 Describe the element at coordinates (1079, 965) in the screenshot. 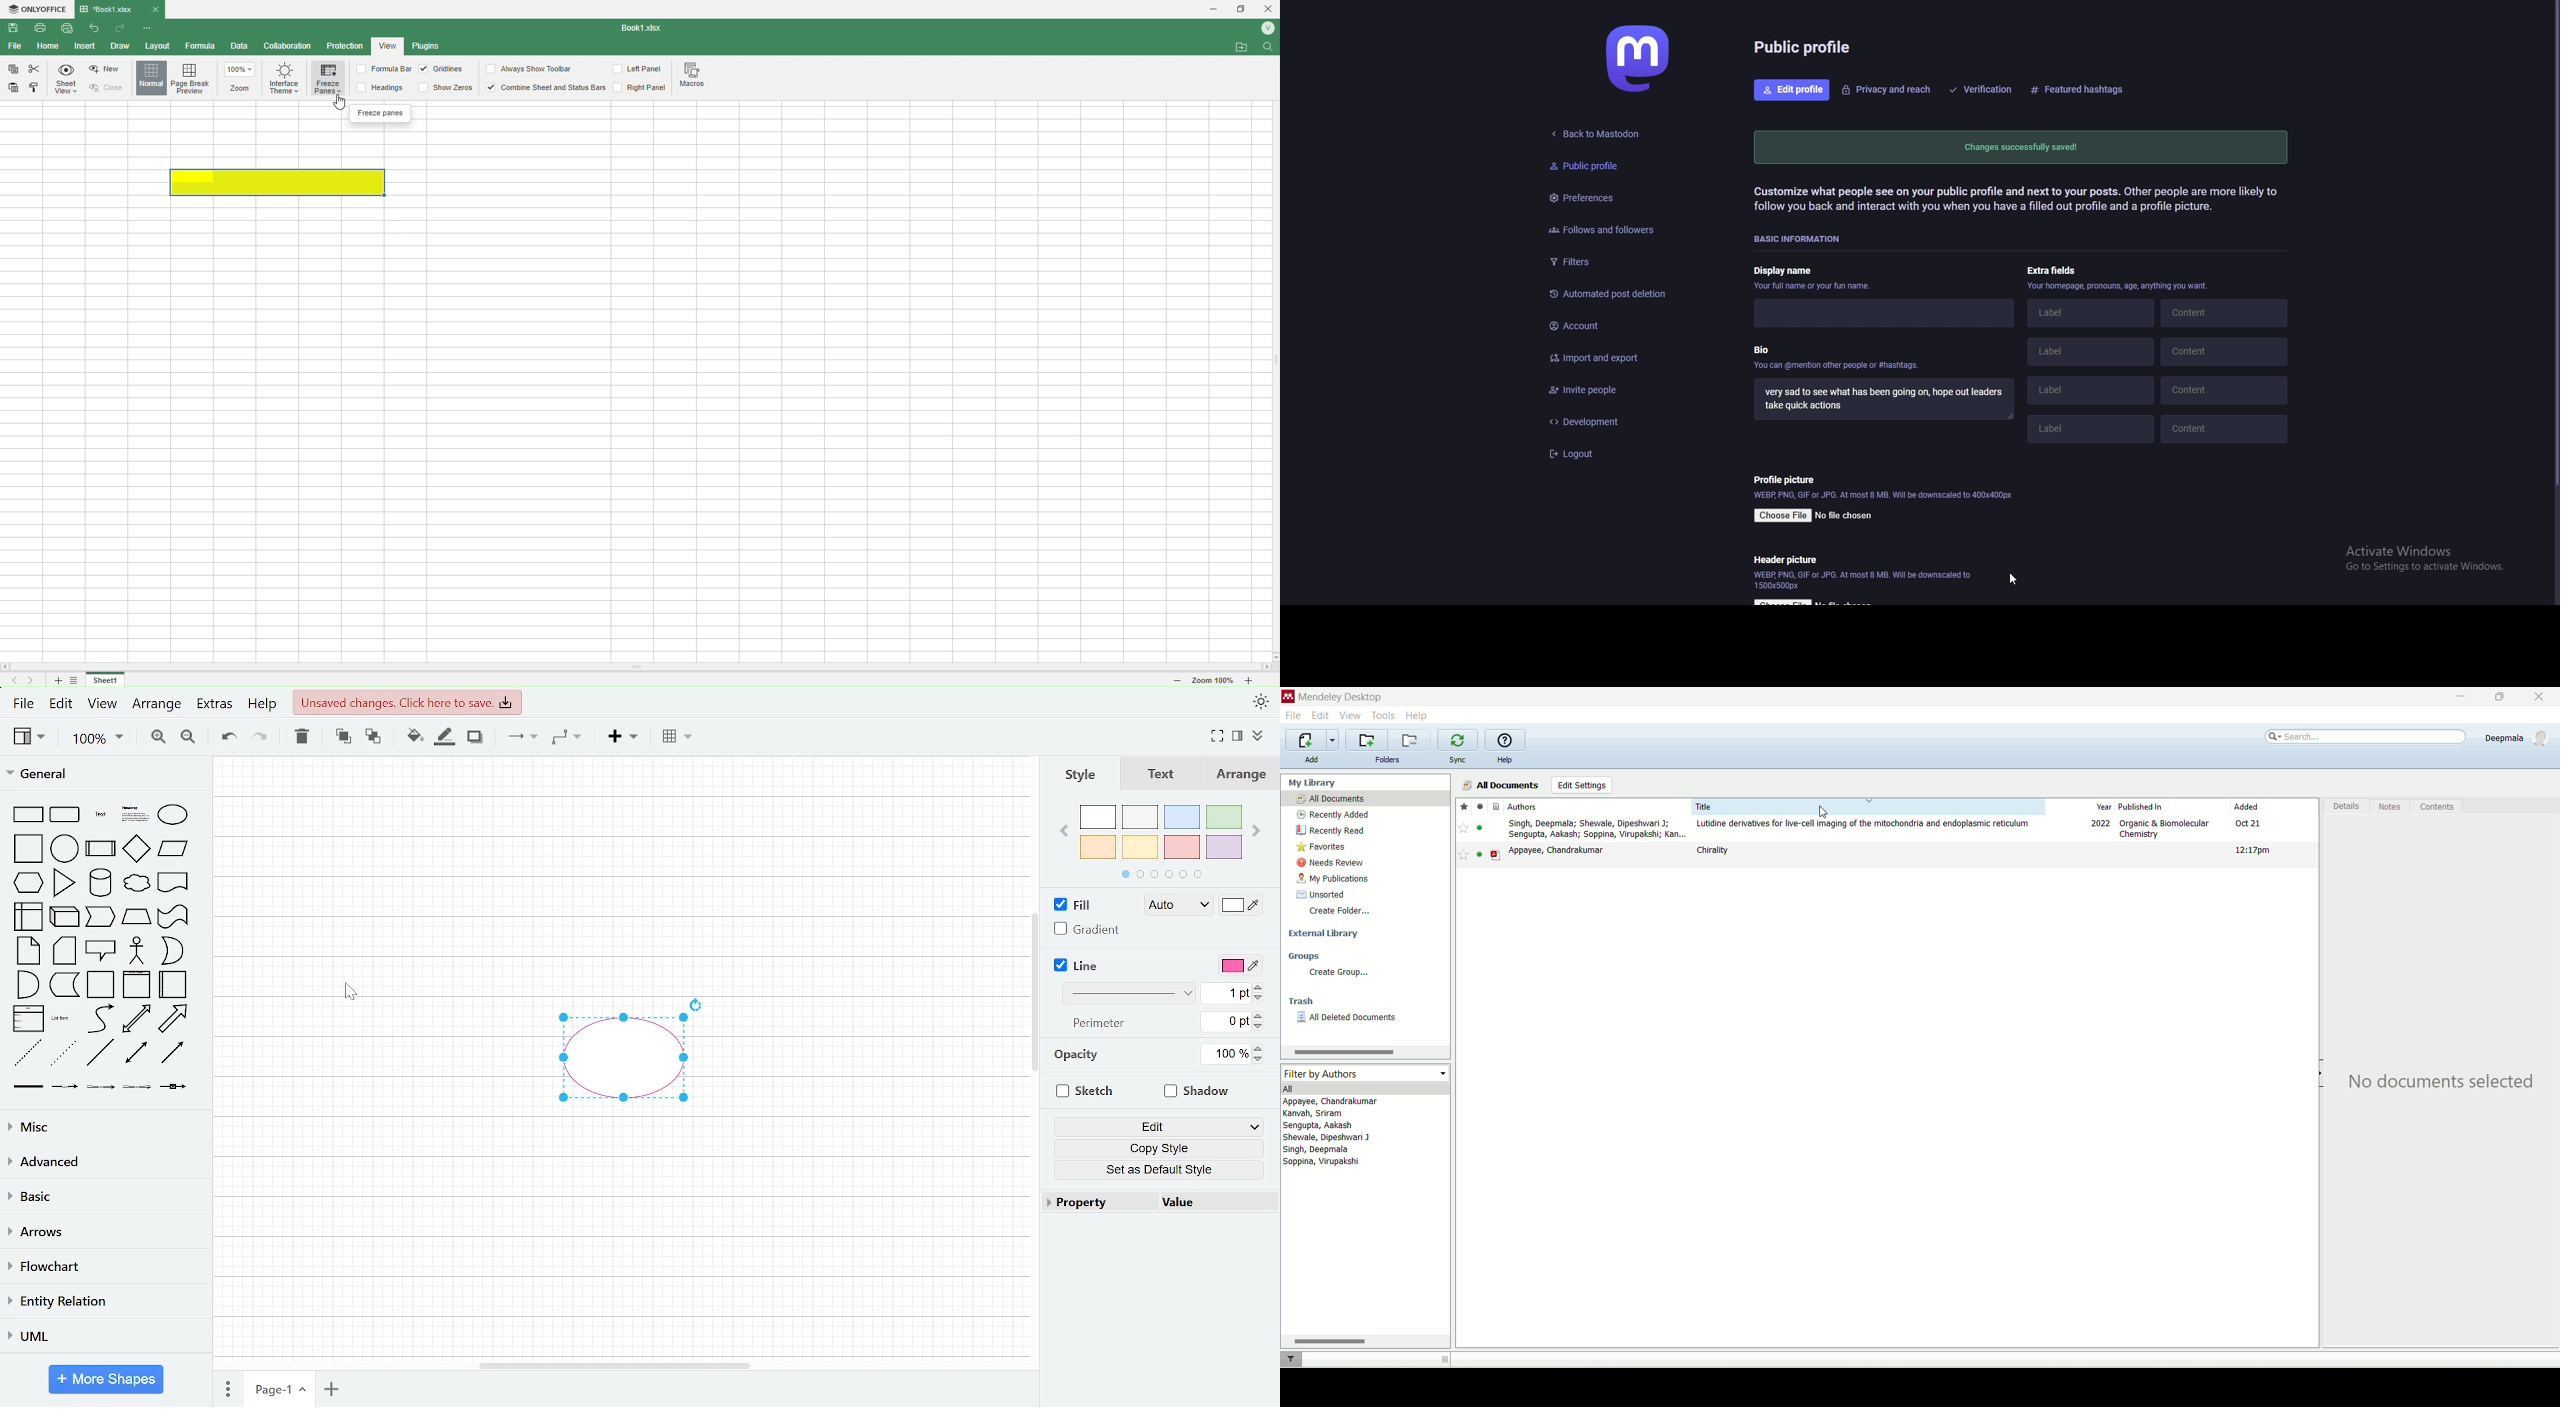

I see `LIne` at that location.